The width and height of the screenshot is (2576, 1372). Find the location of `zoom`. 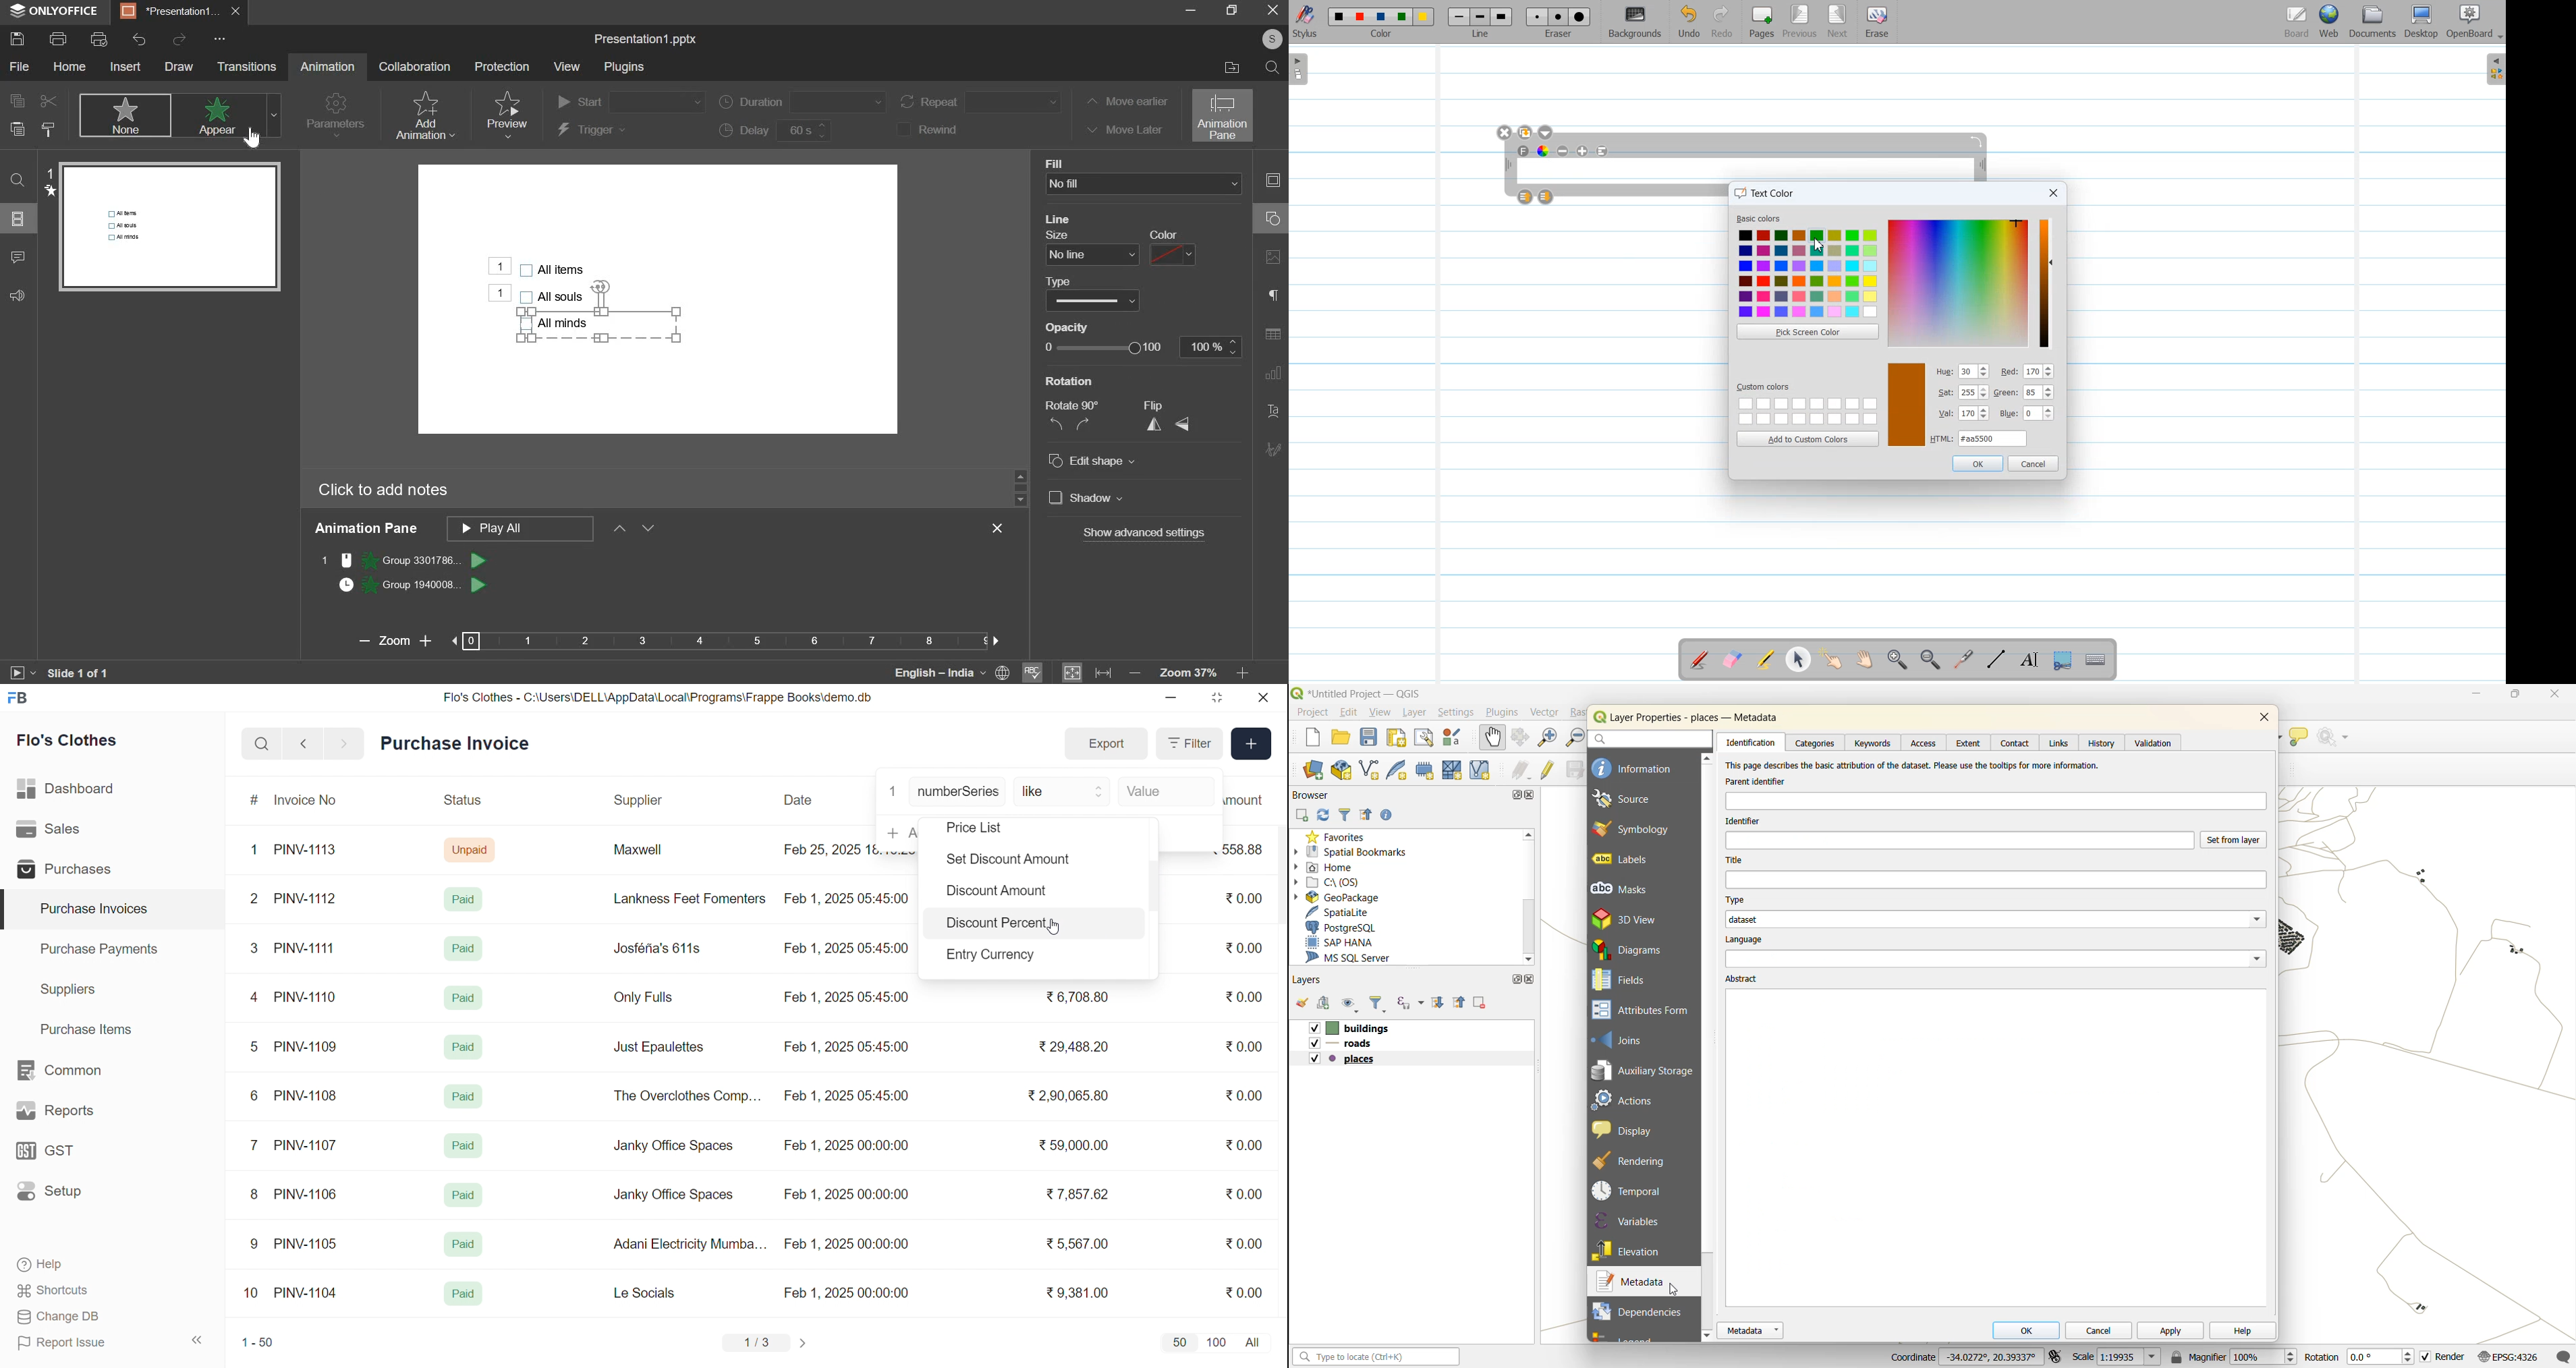

zoom is located at coordinates (669, 640).